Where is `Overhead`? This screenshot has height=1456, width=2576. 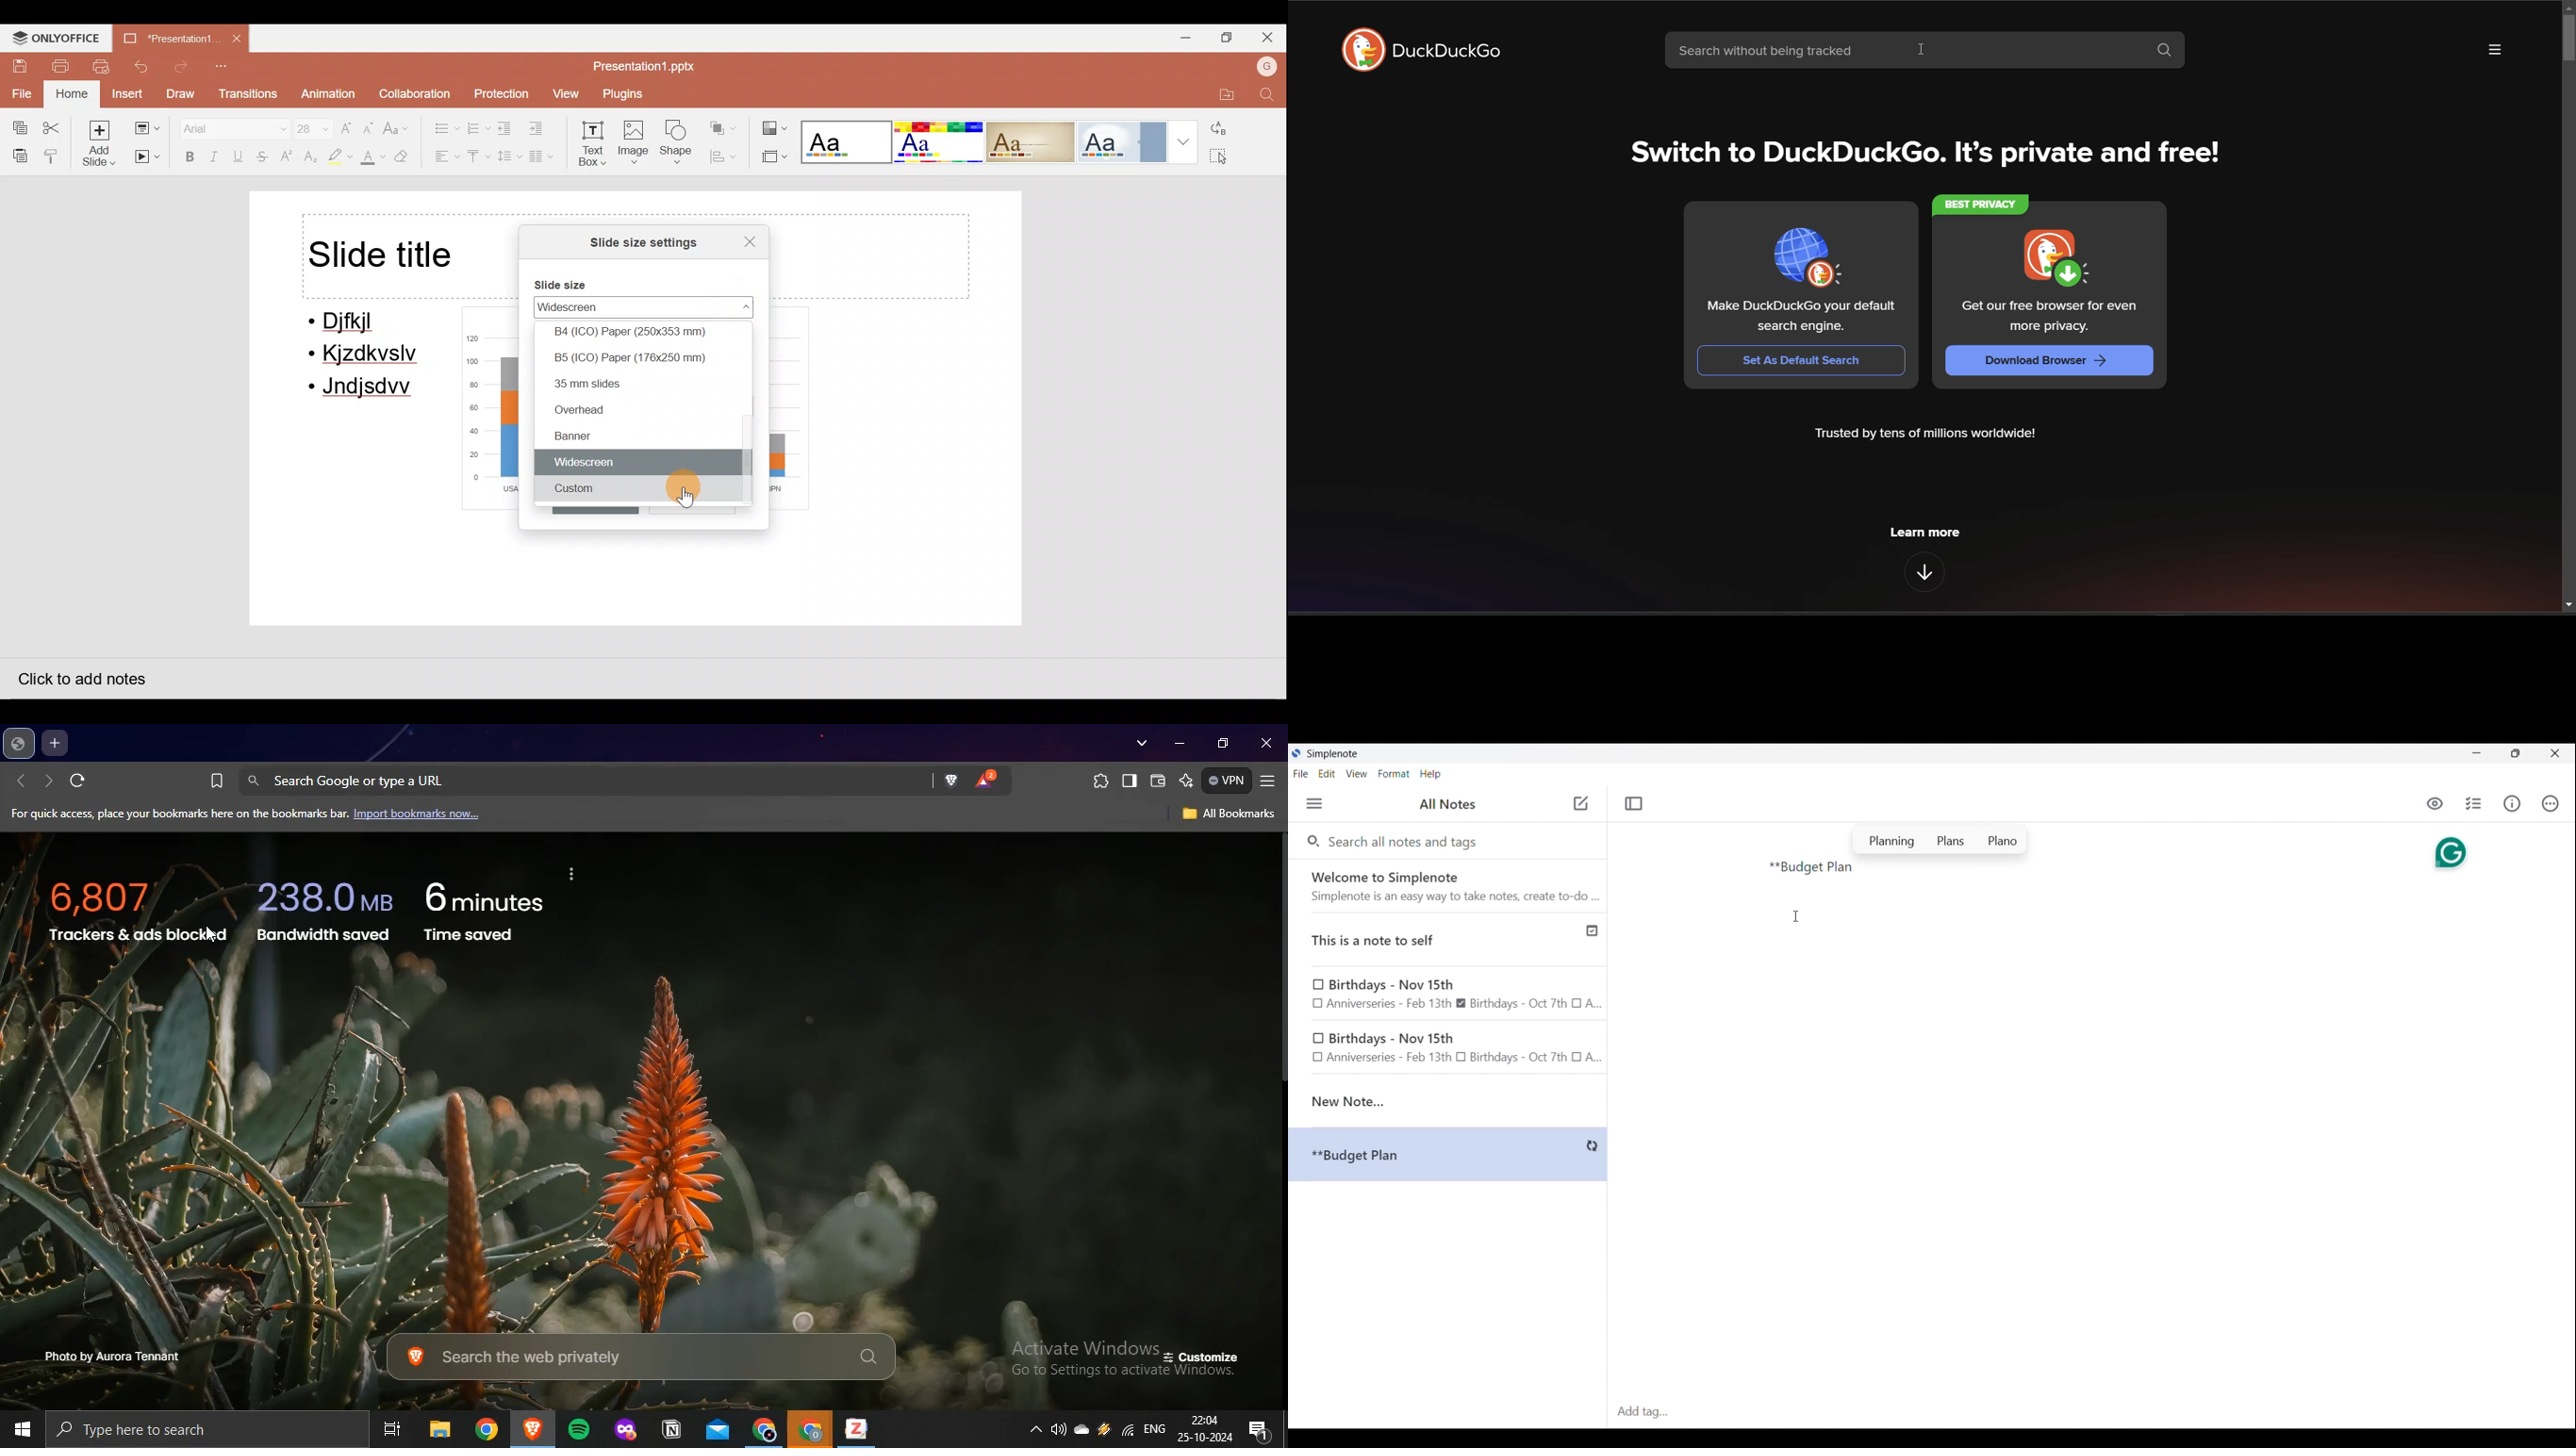 Overhead is located at coordinates (636, 410).